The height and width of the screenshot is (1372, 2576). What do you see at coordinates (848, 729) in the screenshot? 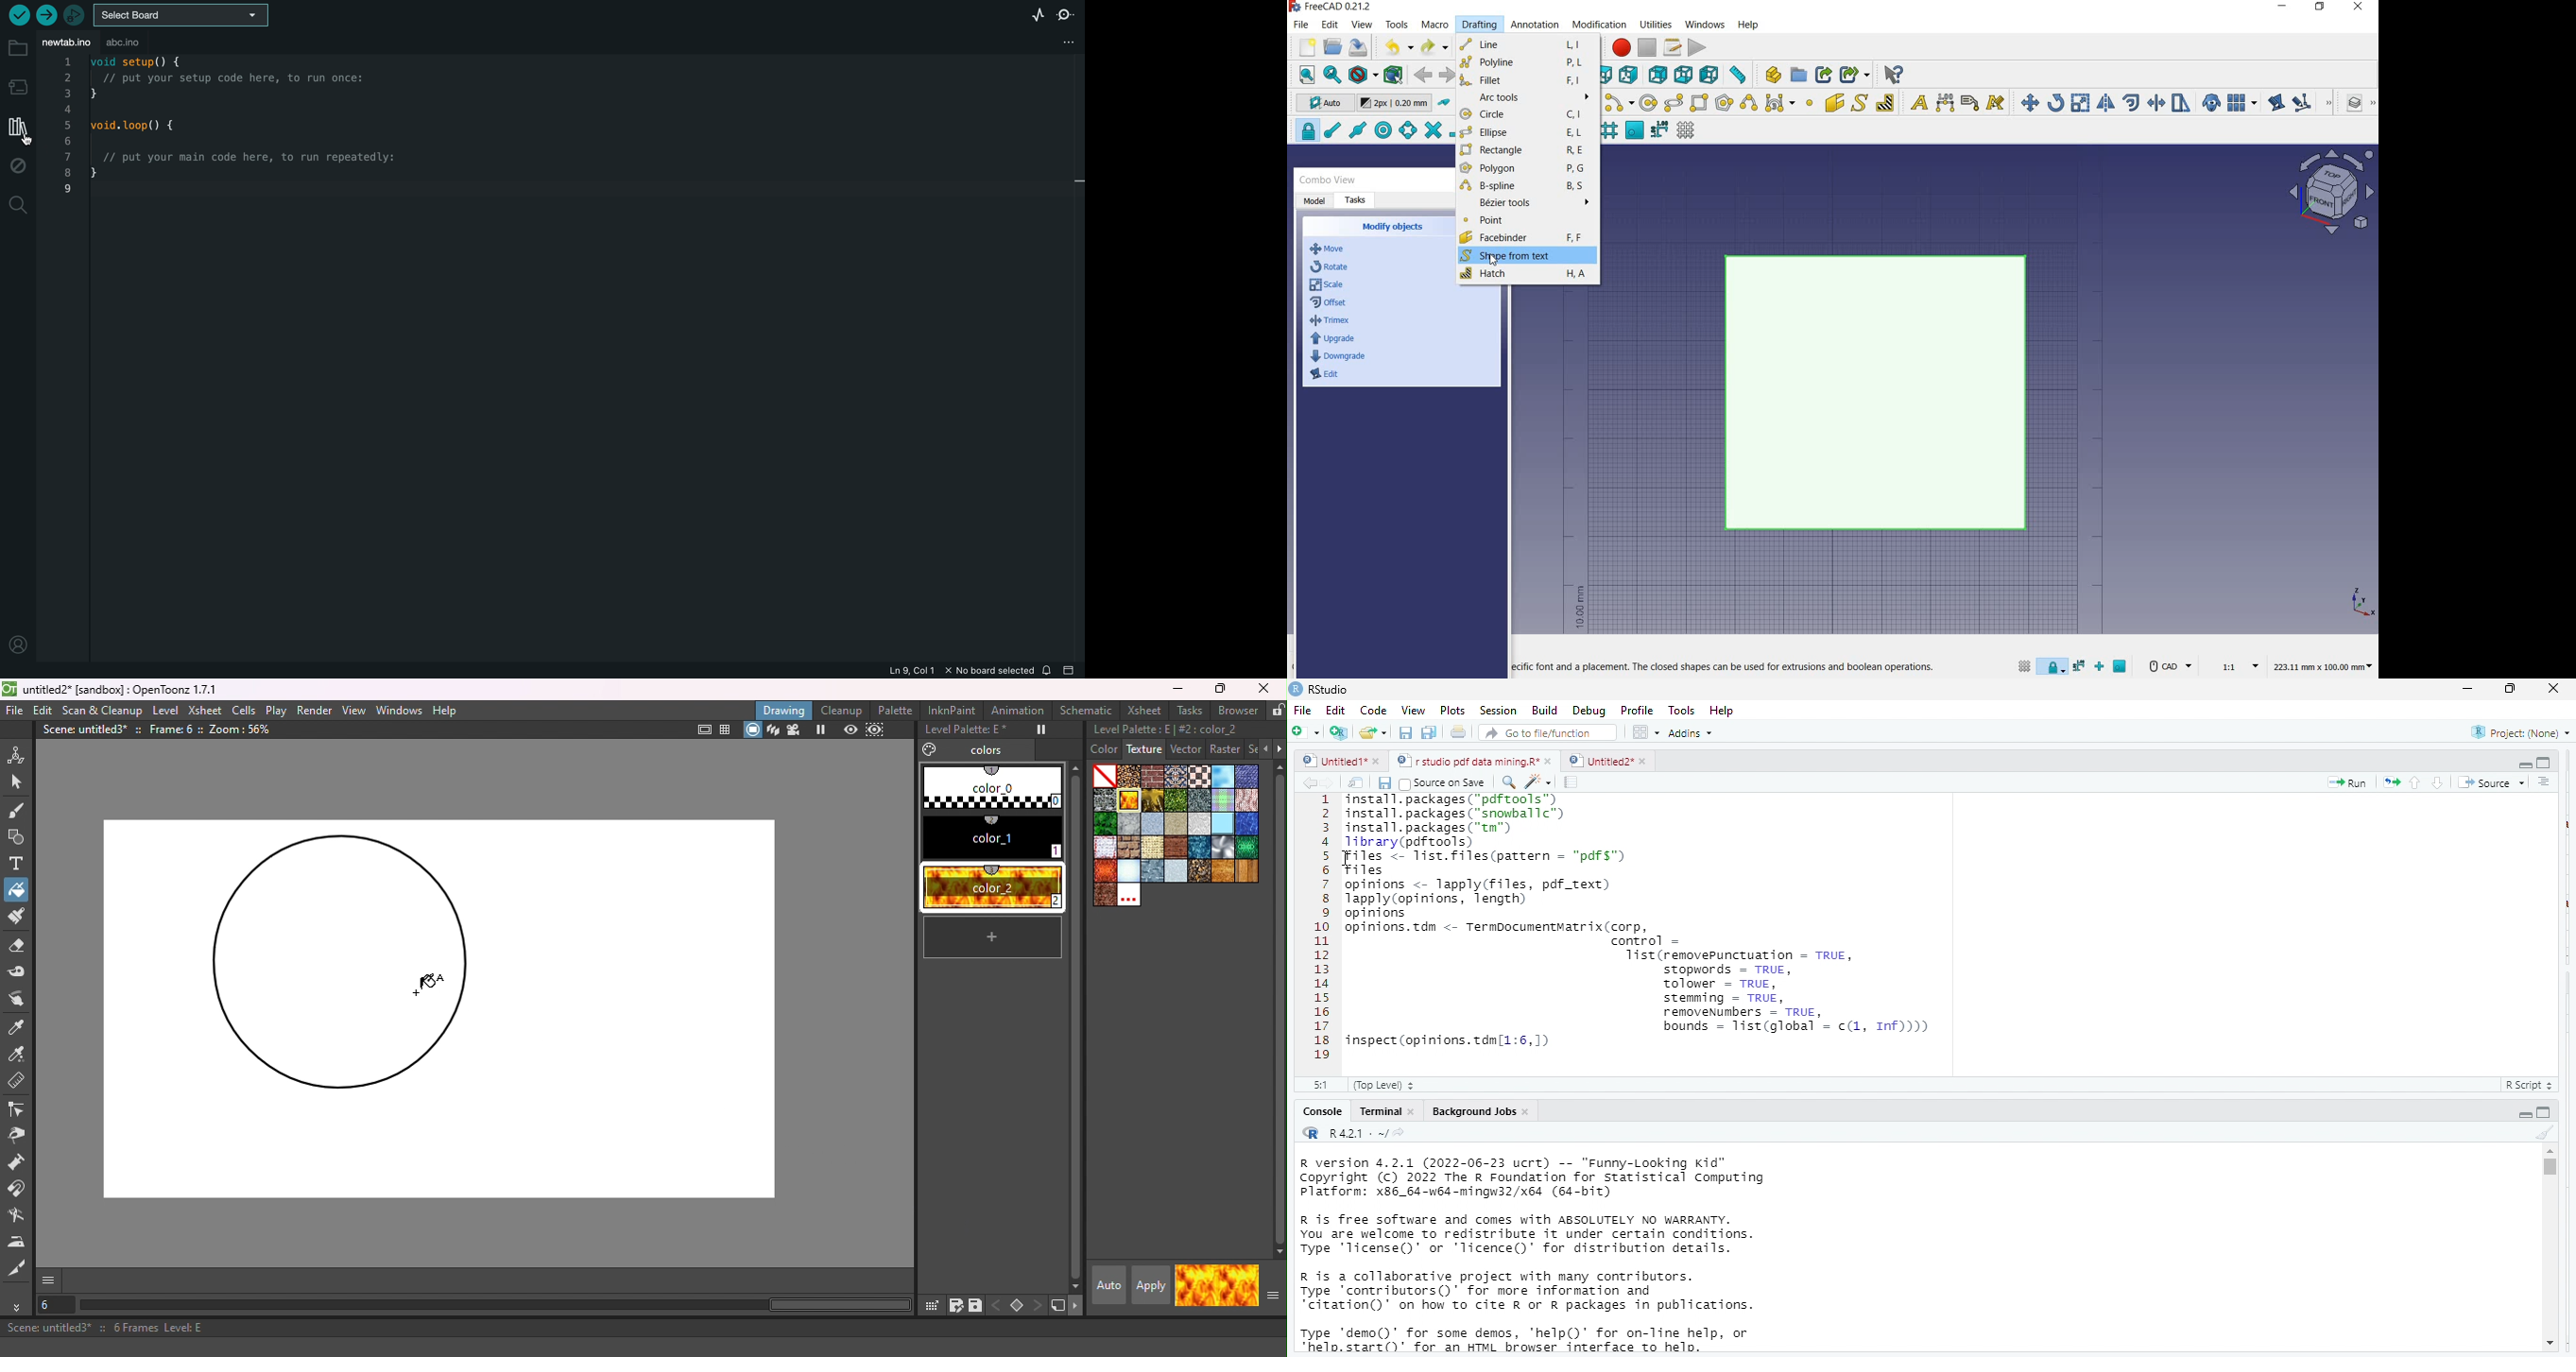
I see `Preview` at bounding box center [848, 729].